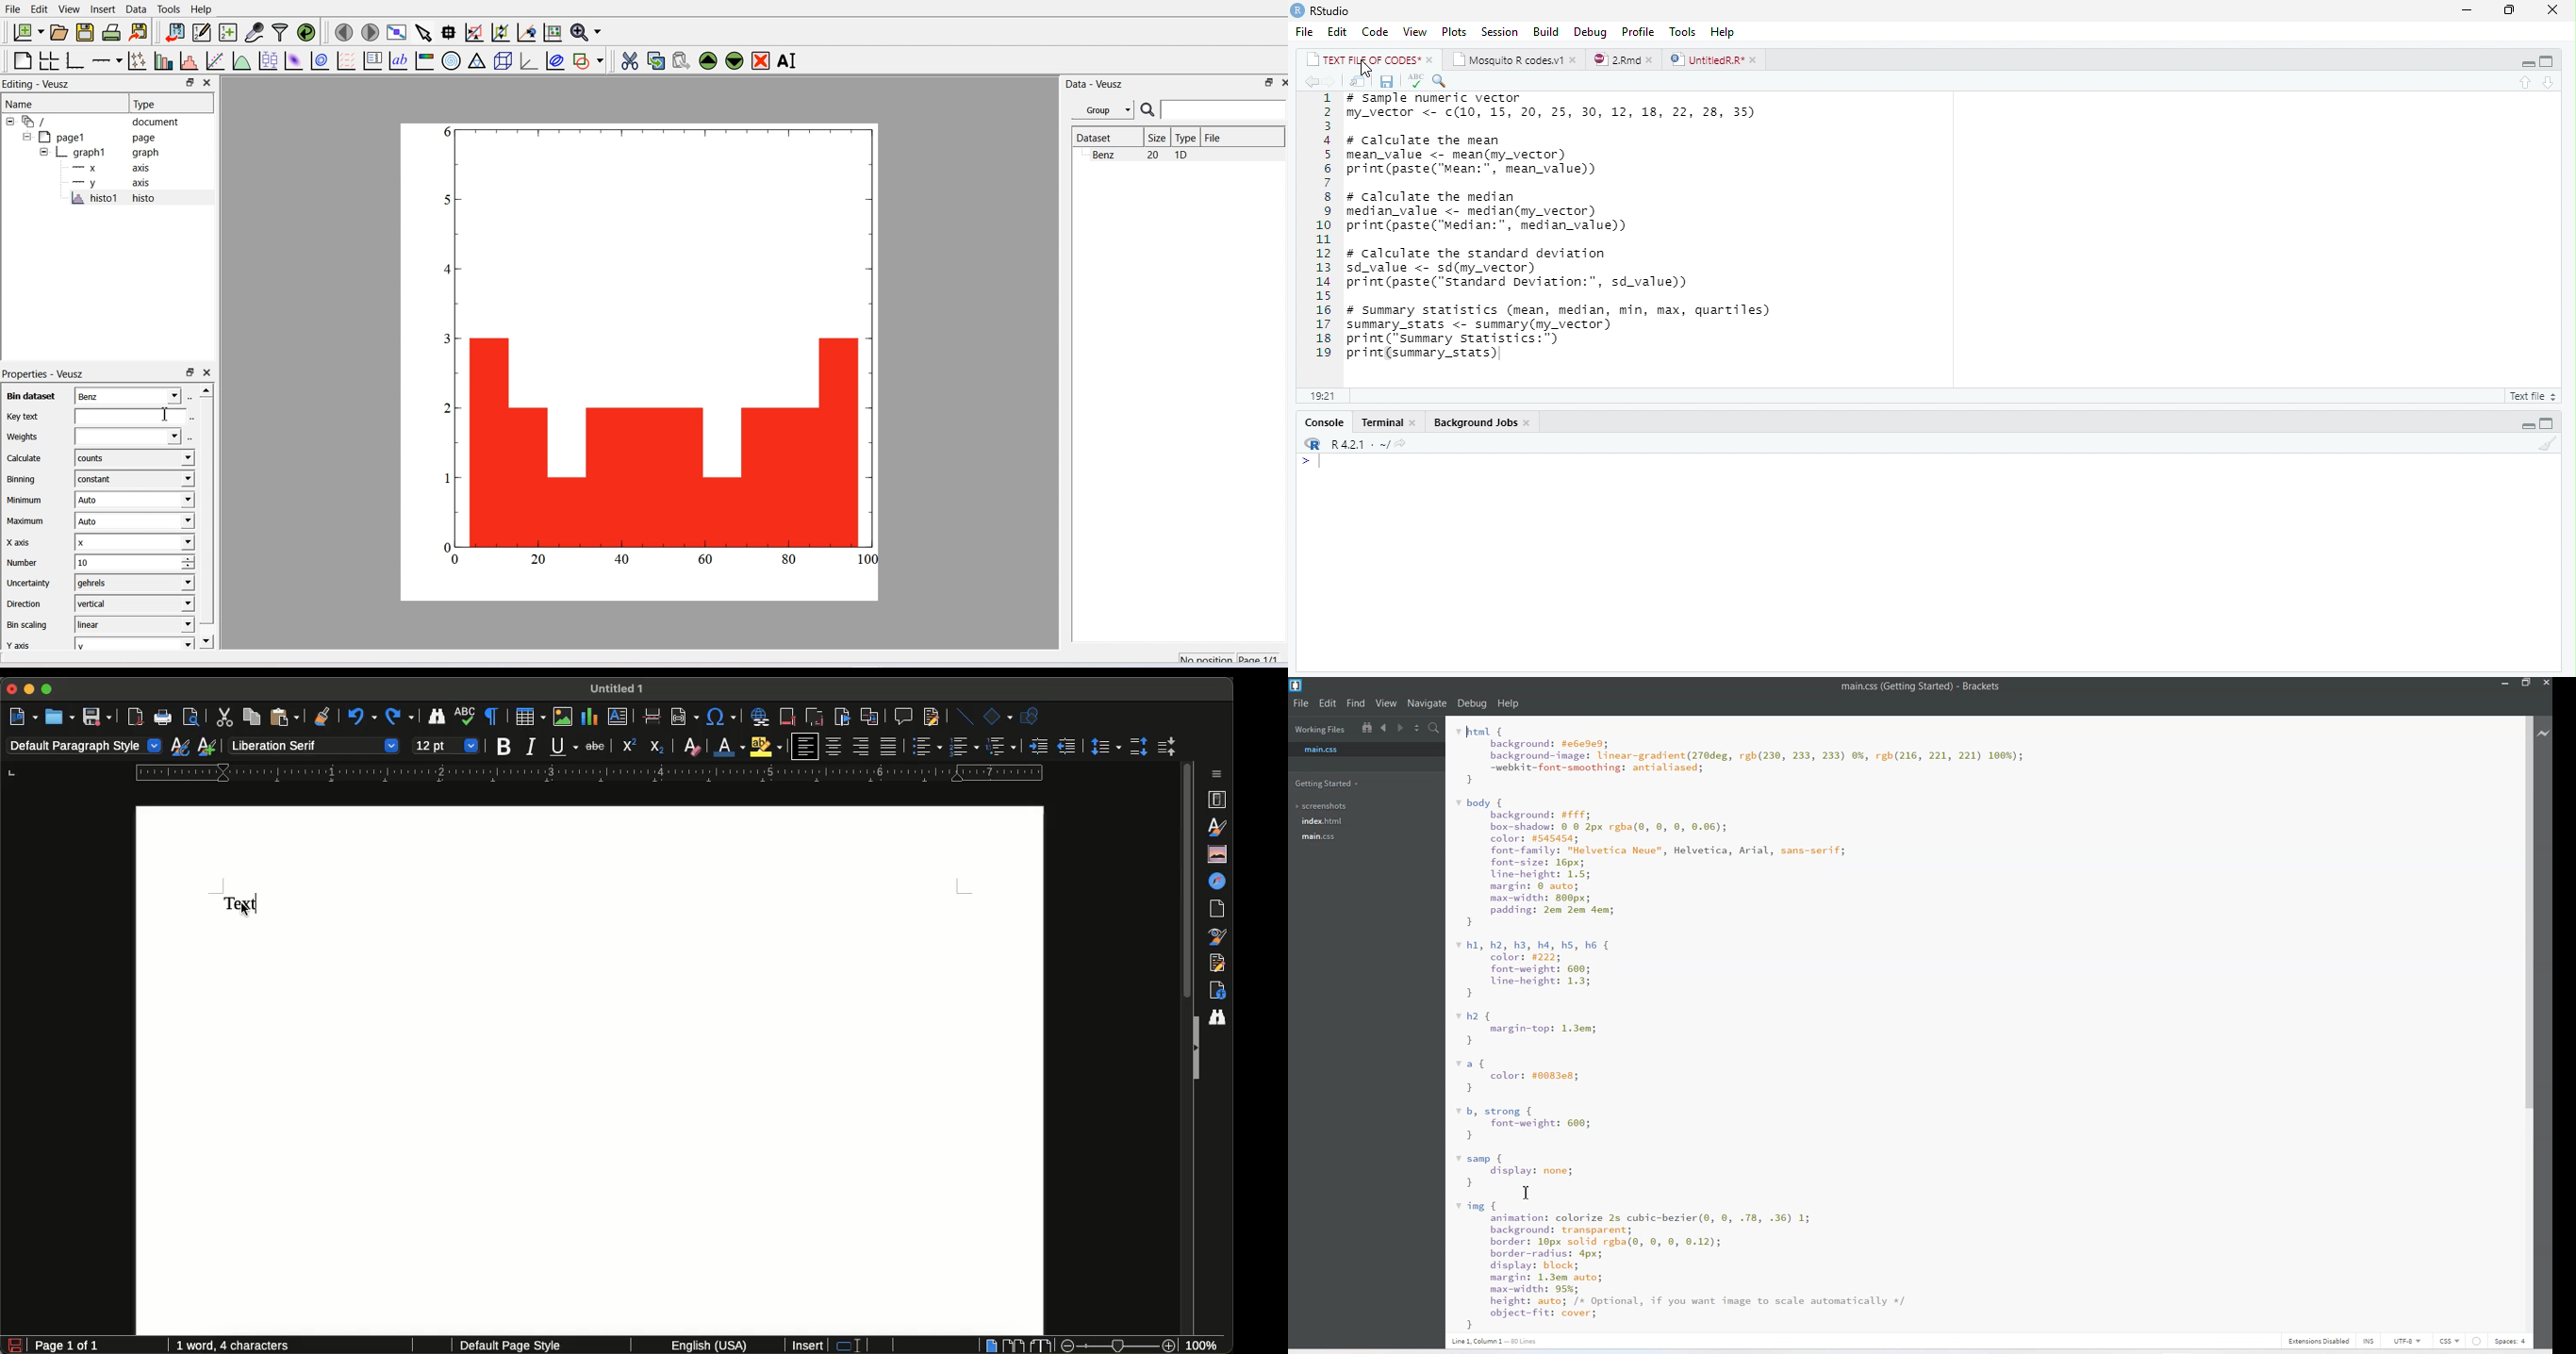 This screenshot has width=2576, height=1372. I want to click on Split the editor vertically or Horizontally, so click(1418, 728).